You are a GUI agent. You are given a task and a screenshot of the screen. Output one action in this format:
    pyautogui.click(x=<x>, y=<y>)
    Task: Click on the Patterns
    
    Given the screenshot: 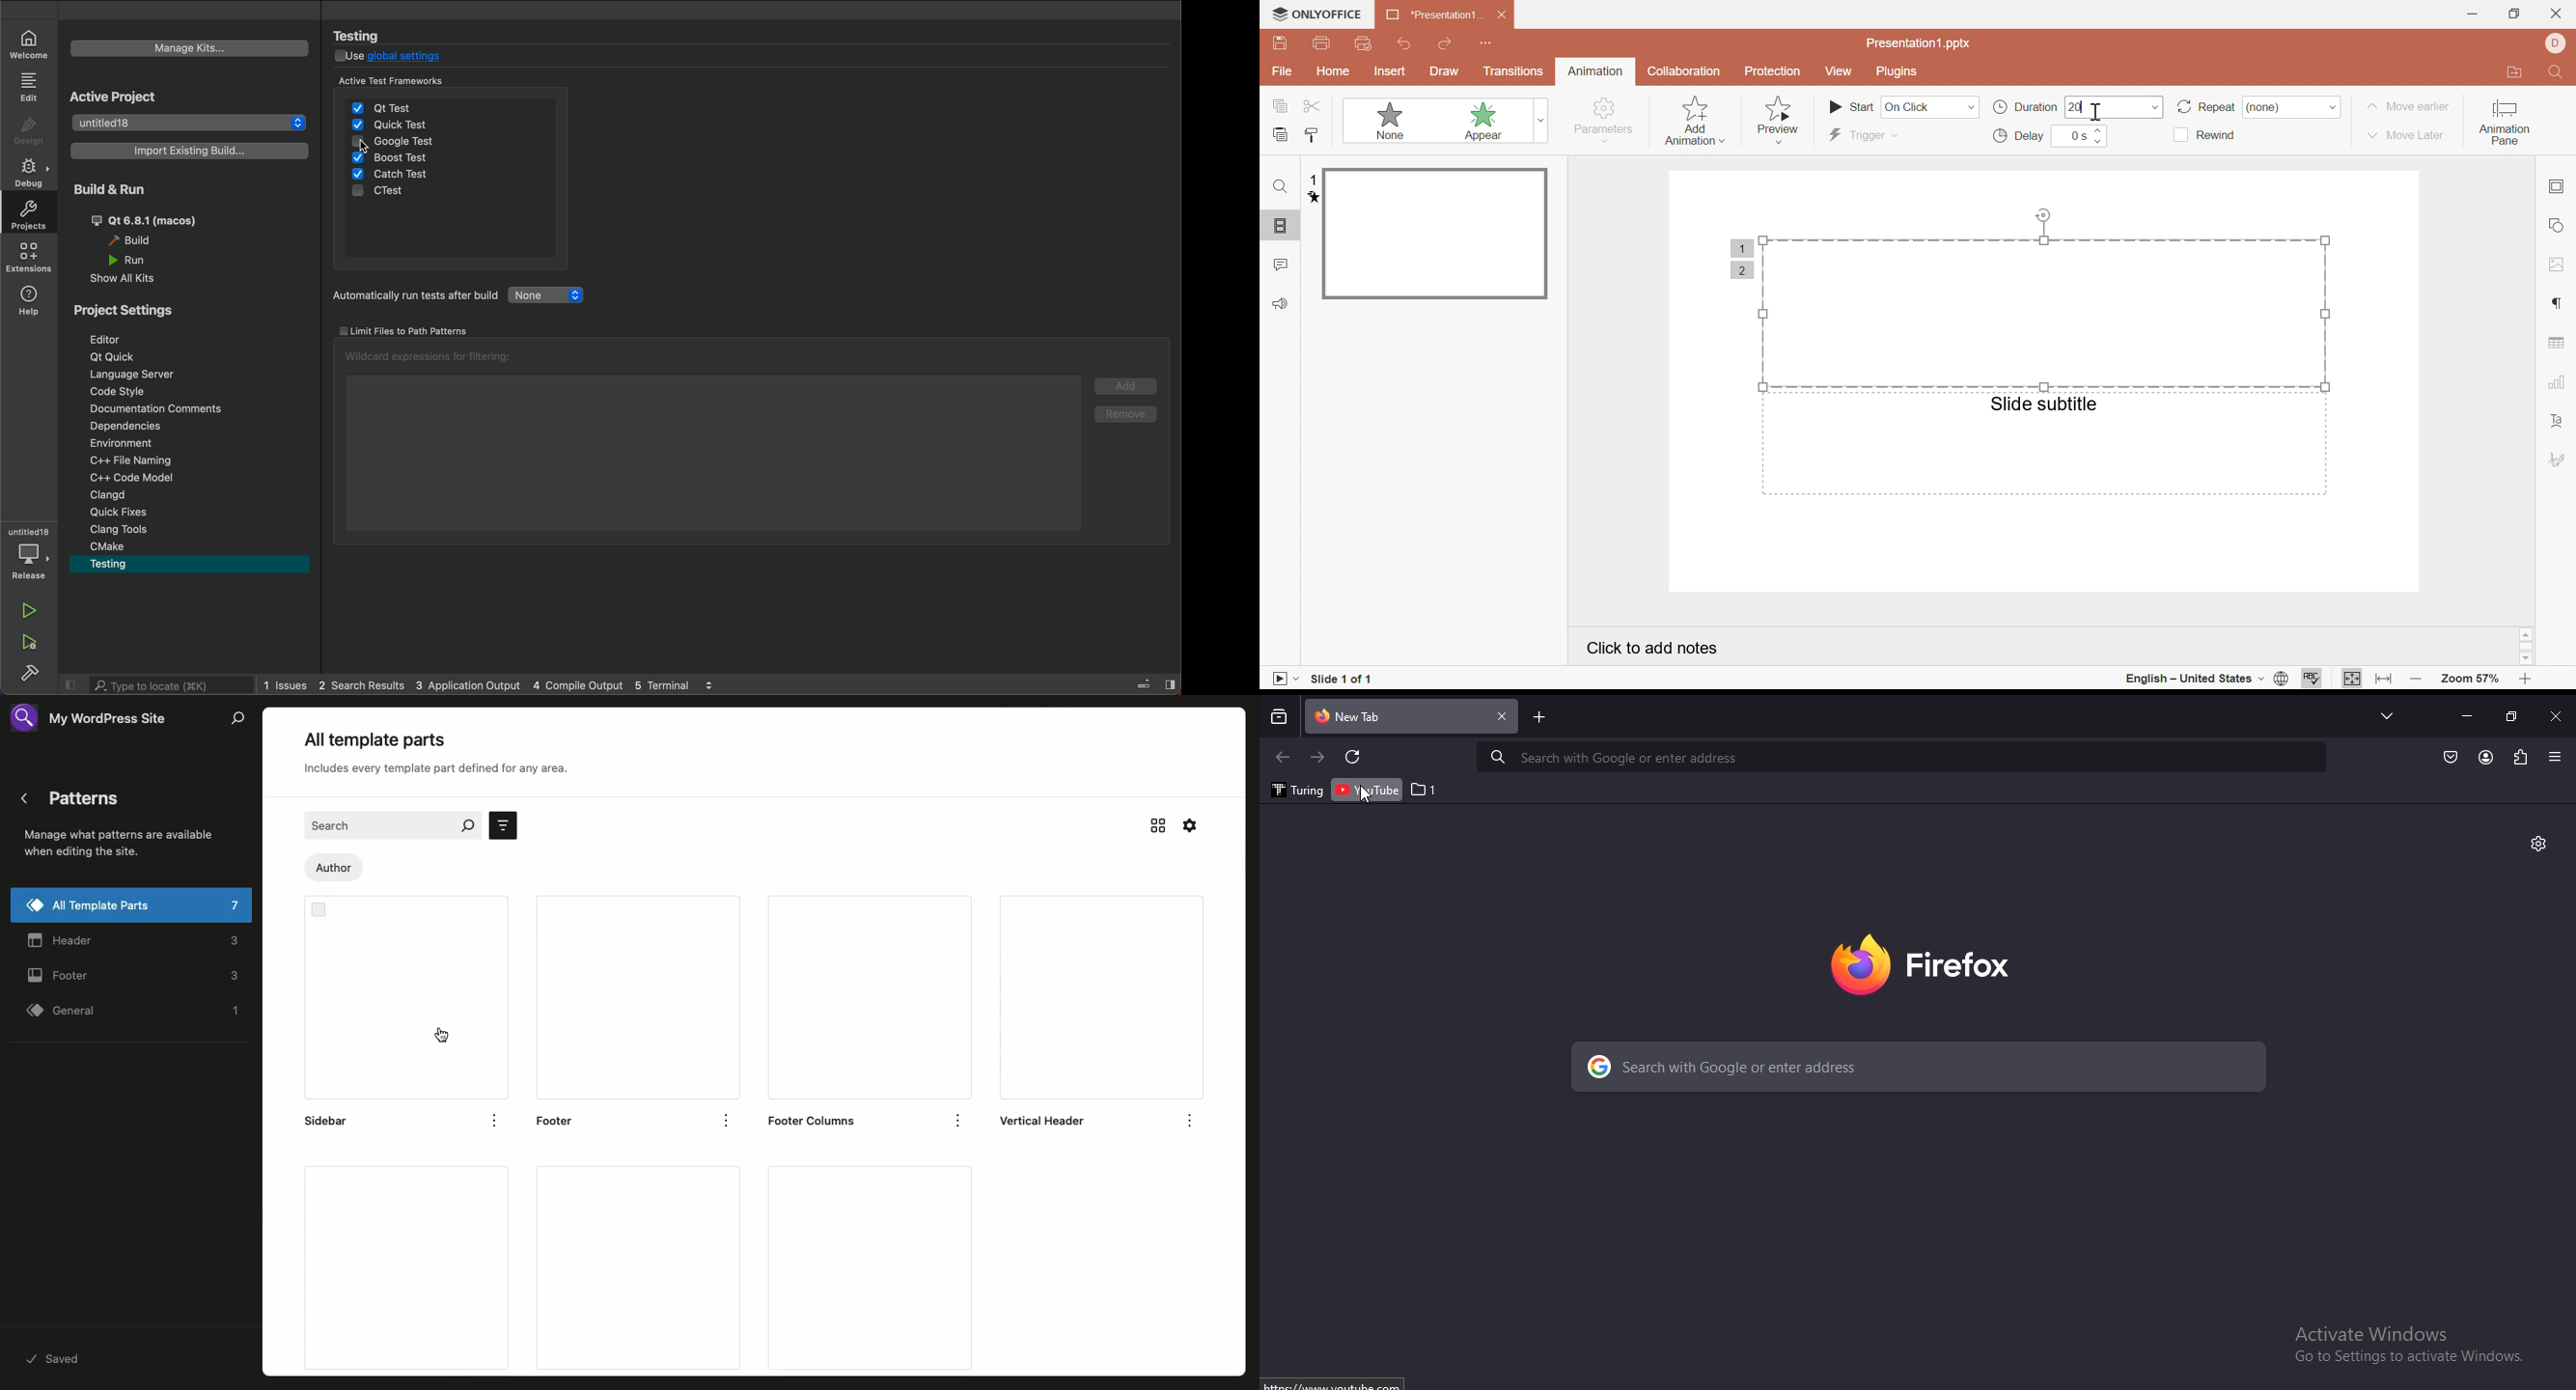 What is the action you would take?
    pyautogui.click(x=120, y=843)
    